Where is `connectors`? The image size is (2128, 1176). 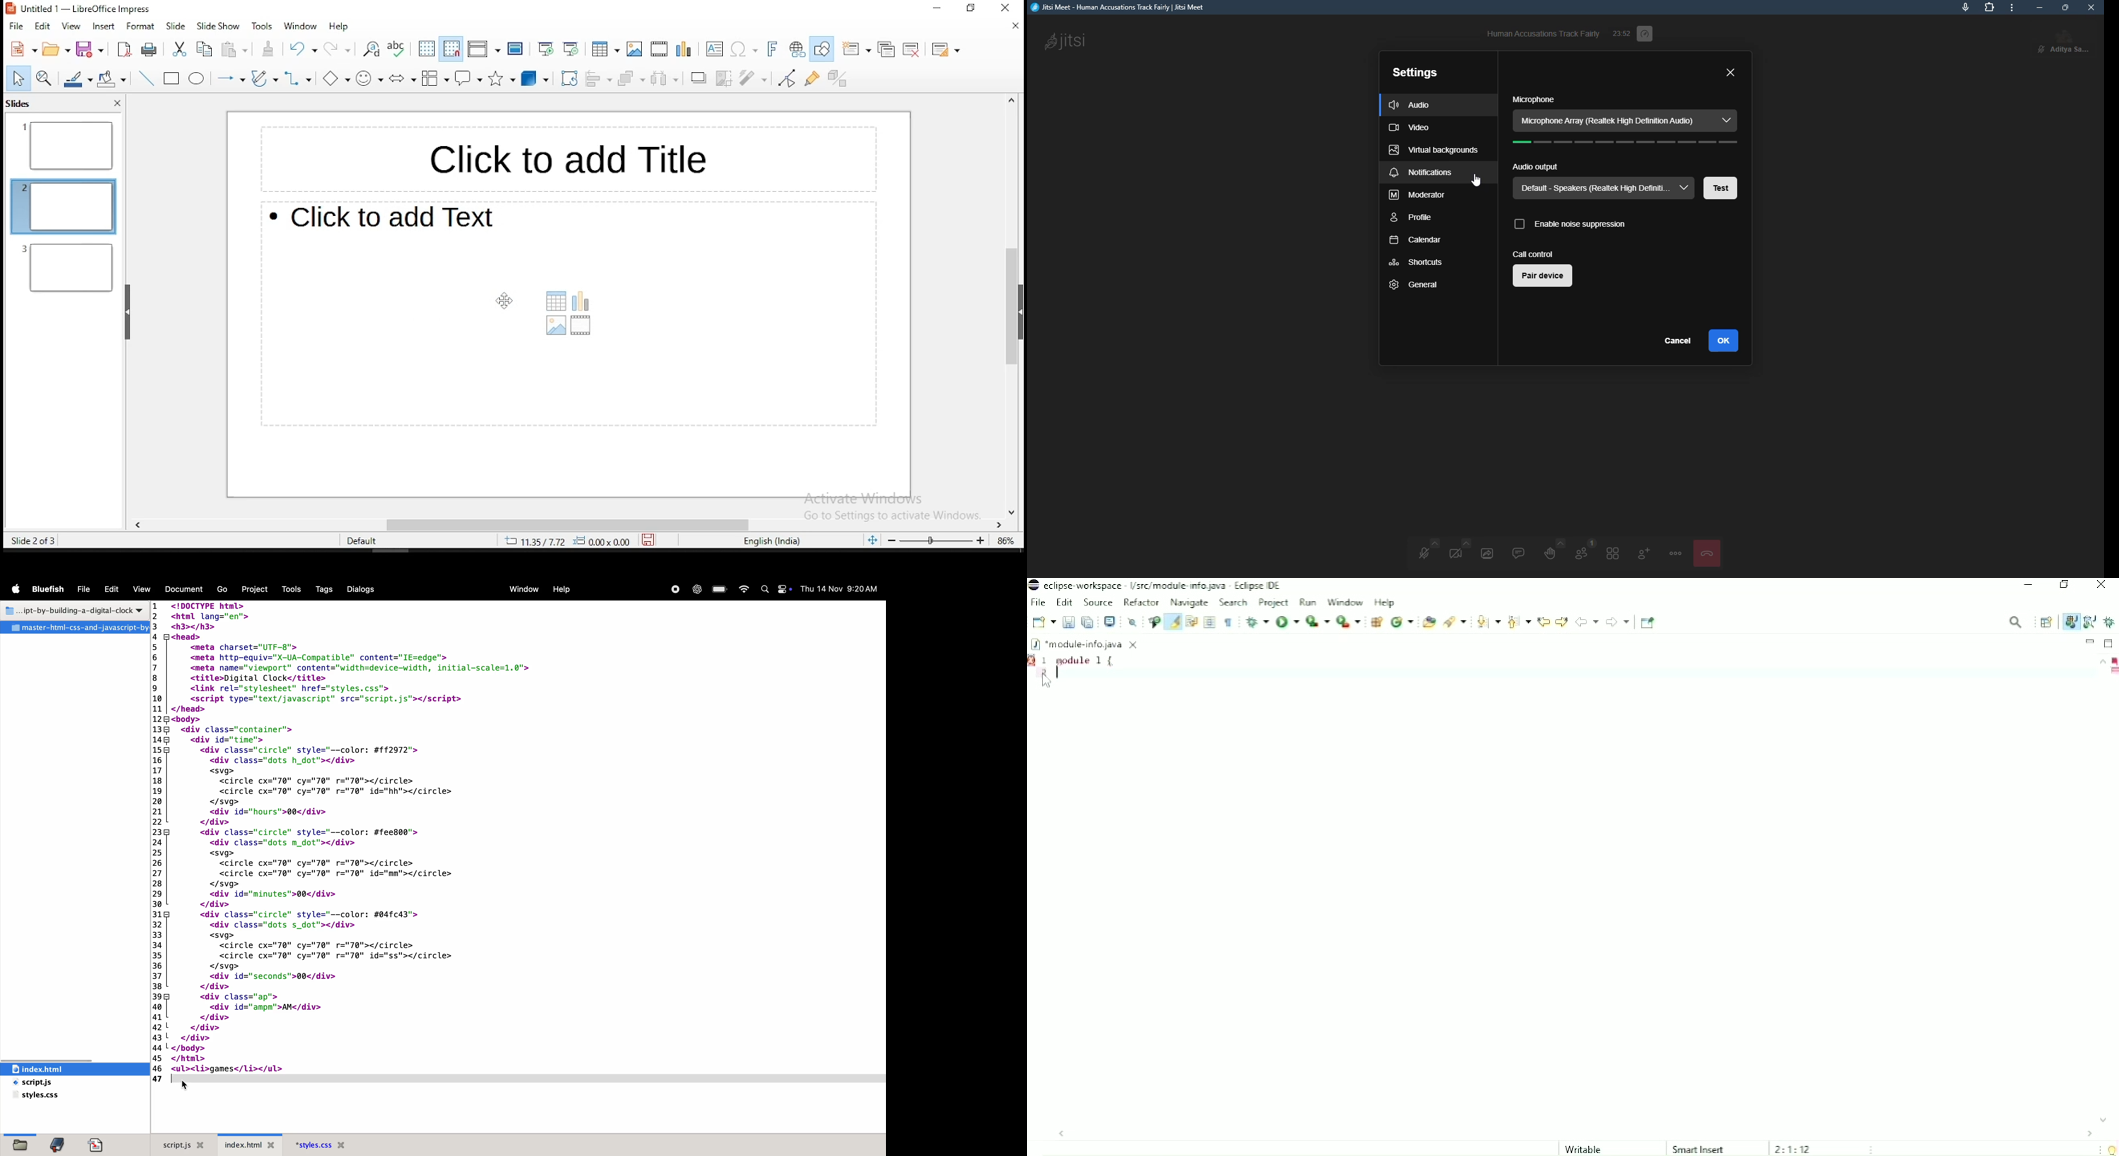 connectors is located at coordinates (296, 79).